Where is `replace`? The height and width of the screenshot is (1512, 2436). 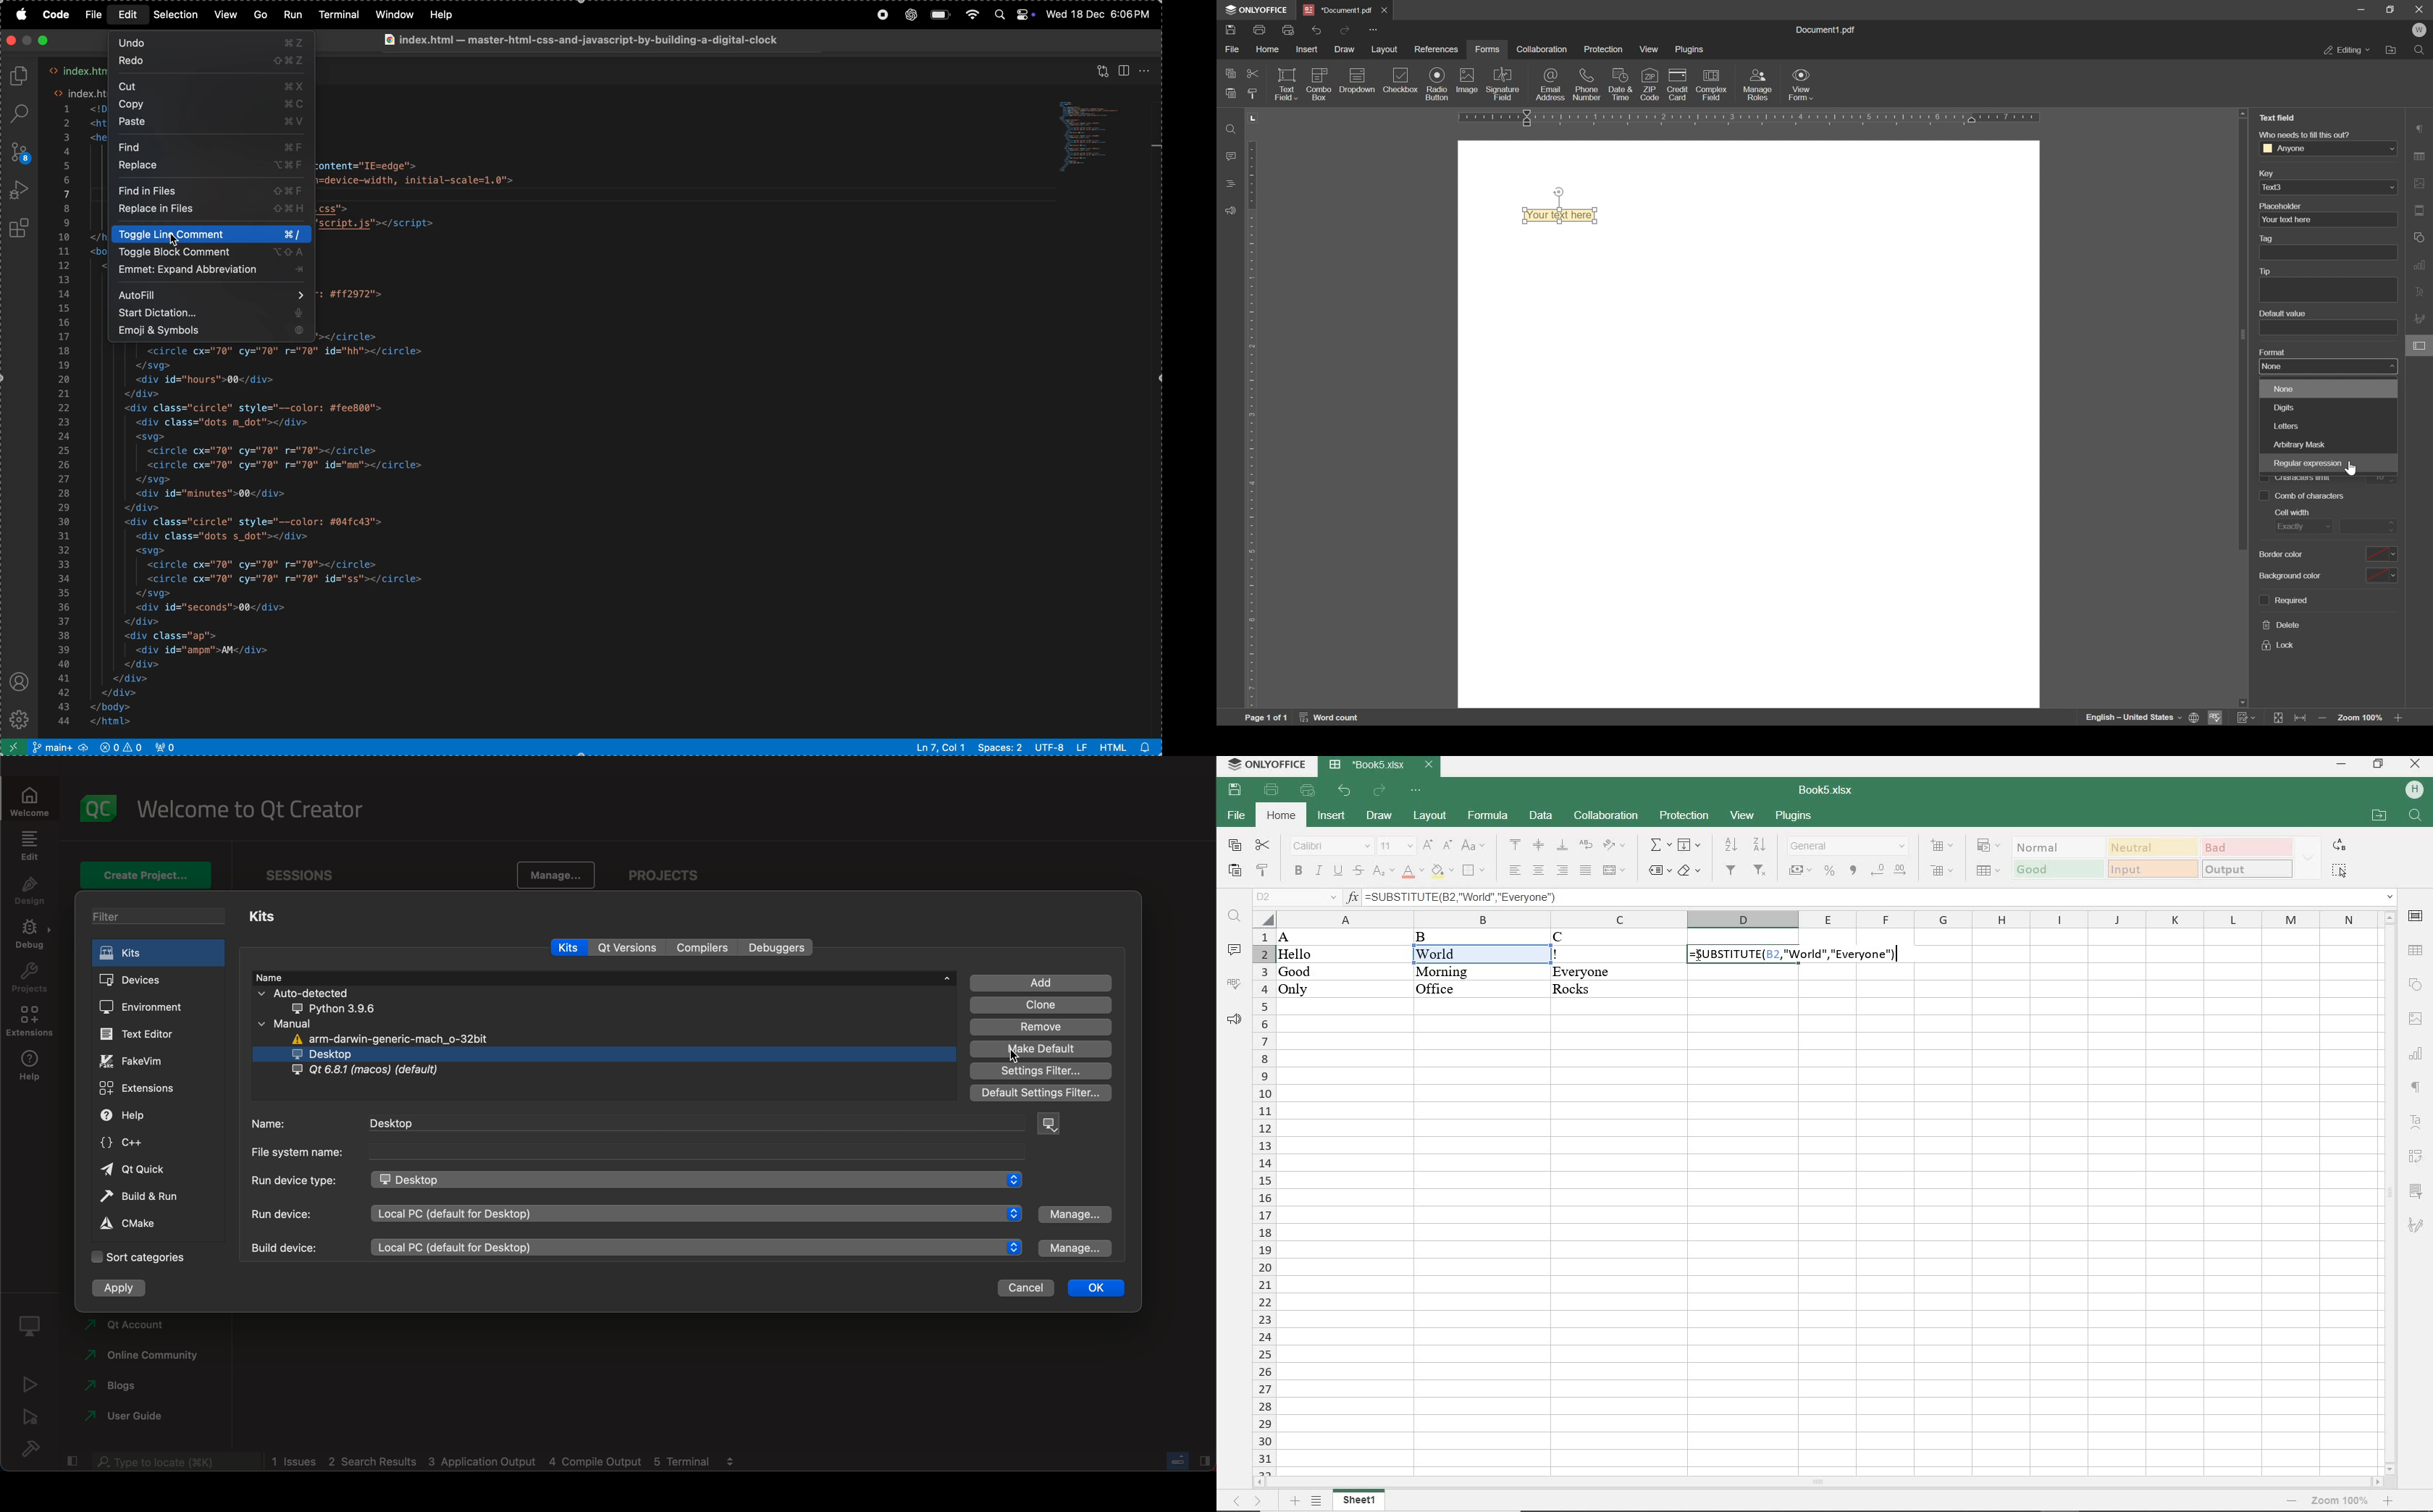 replace is located at coordinates (215, 166).